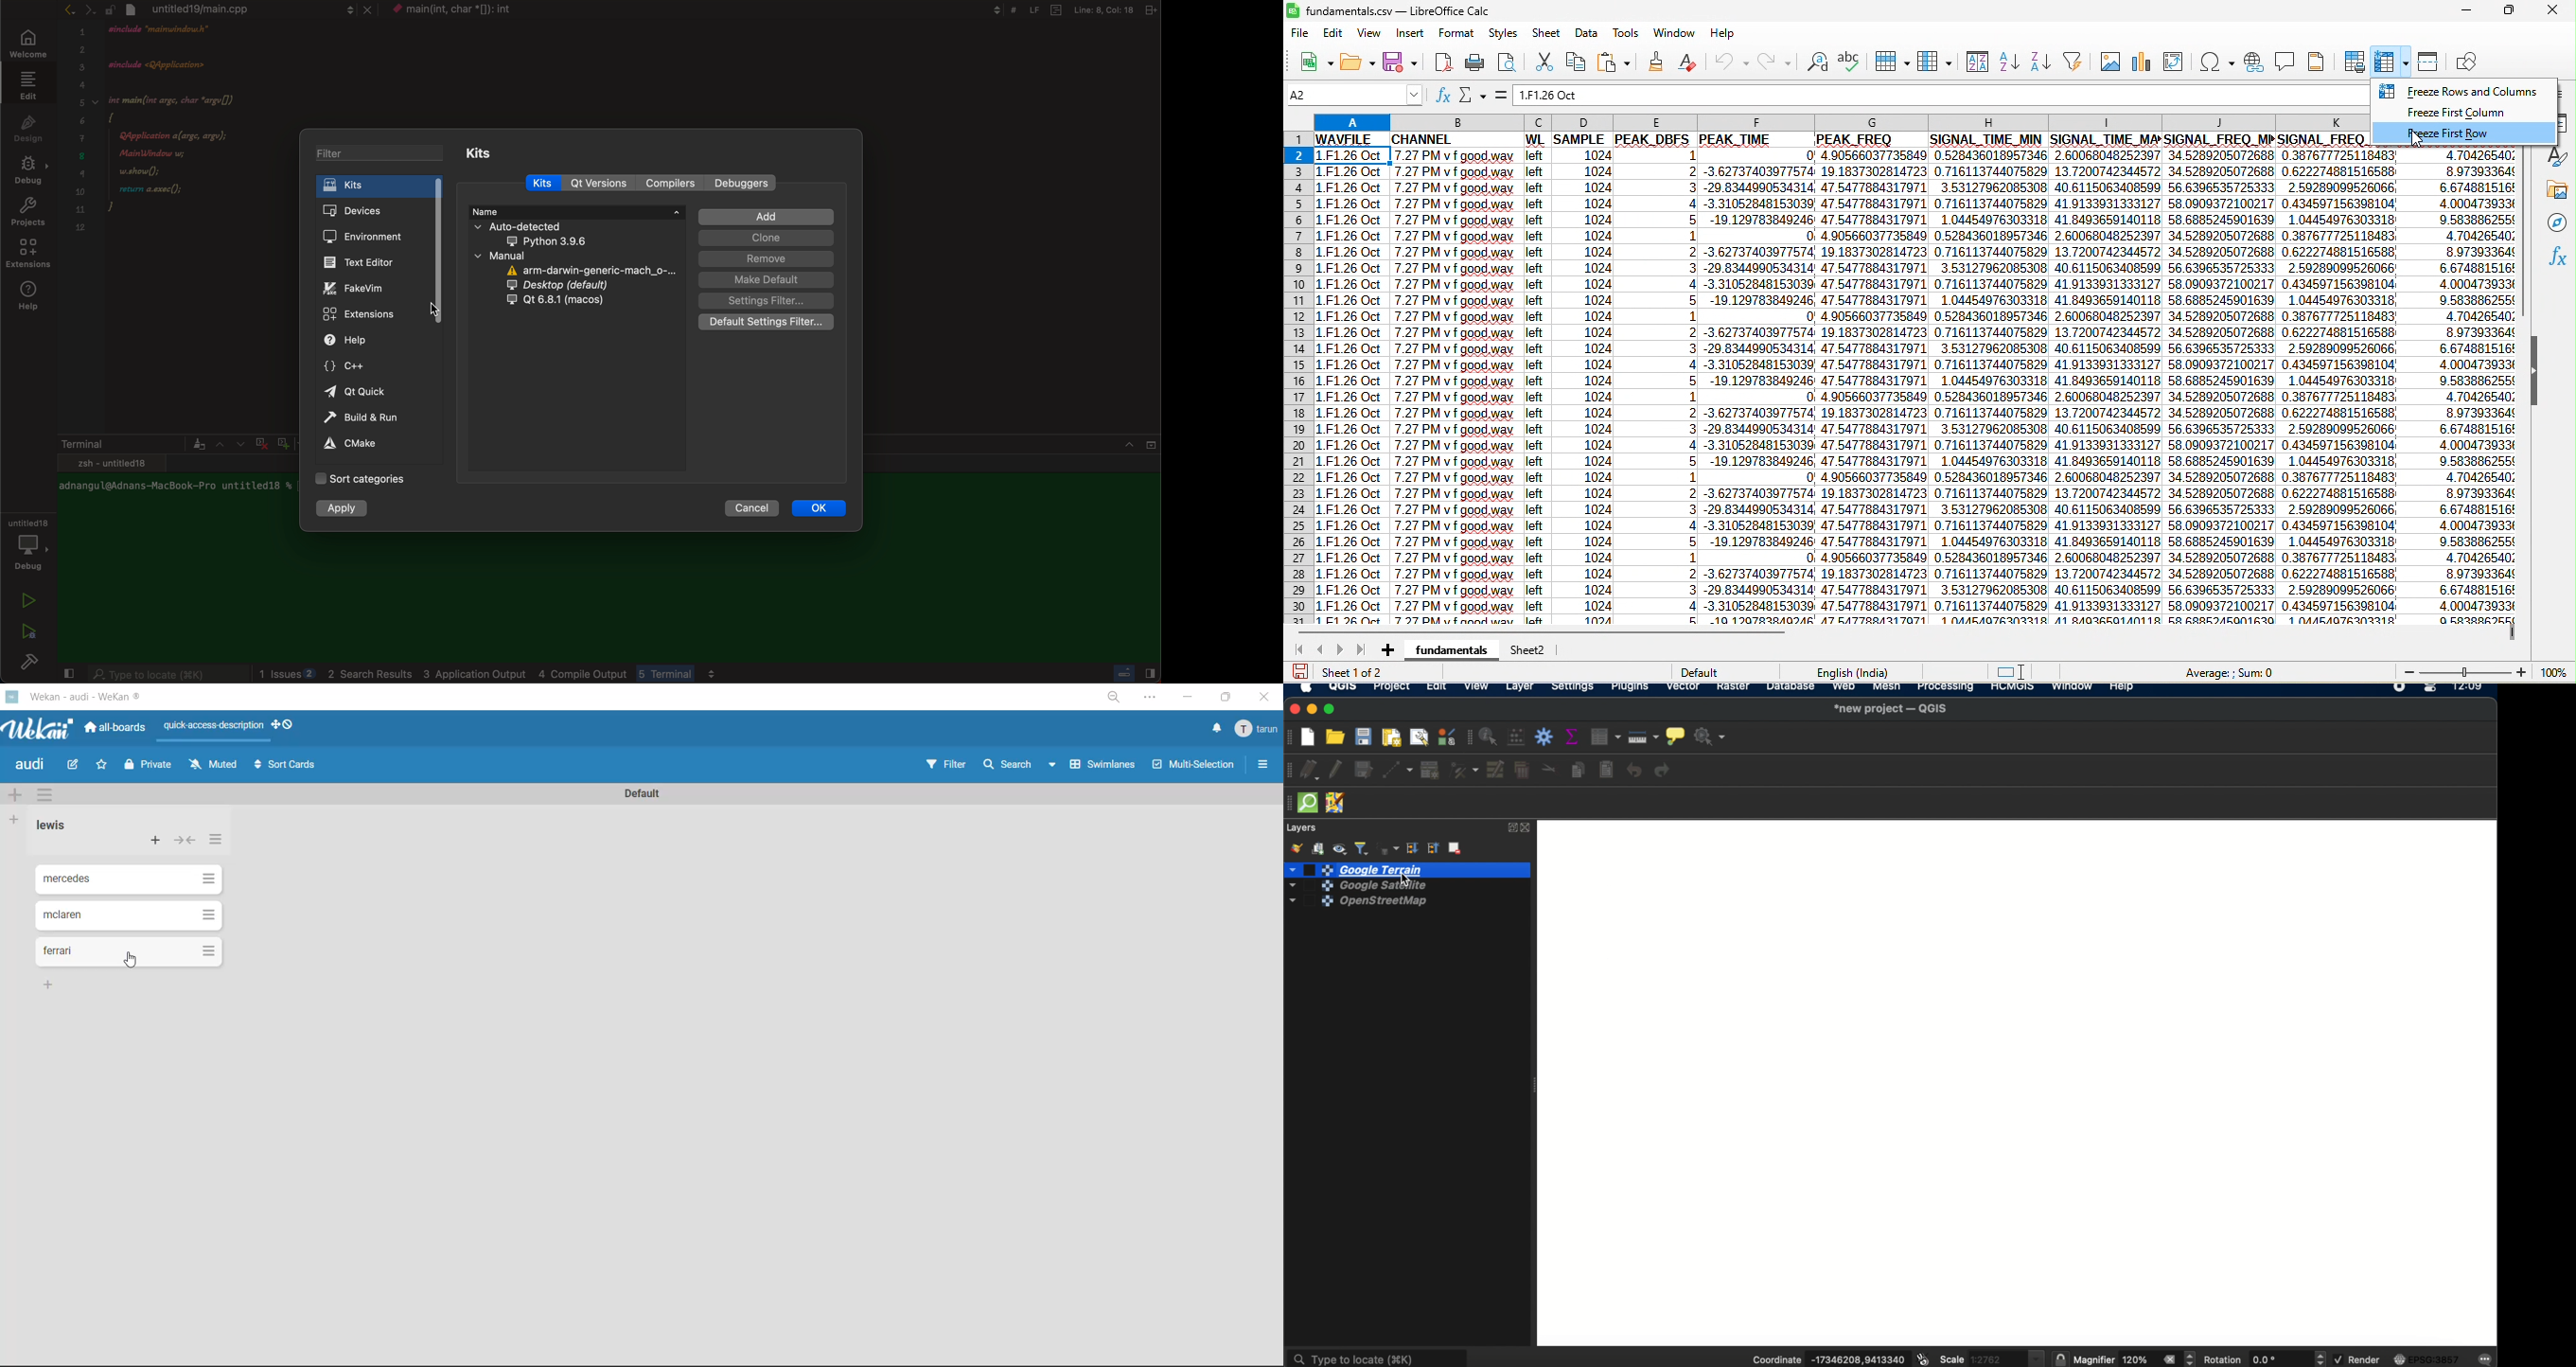  Describe the element at coordinates (371, 314) in the screenshot. I see `extensions` at that location.